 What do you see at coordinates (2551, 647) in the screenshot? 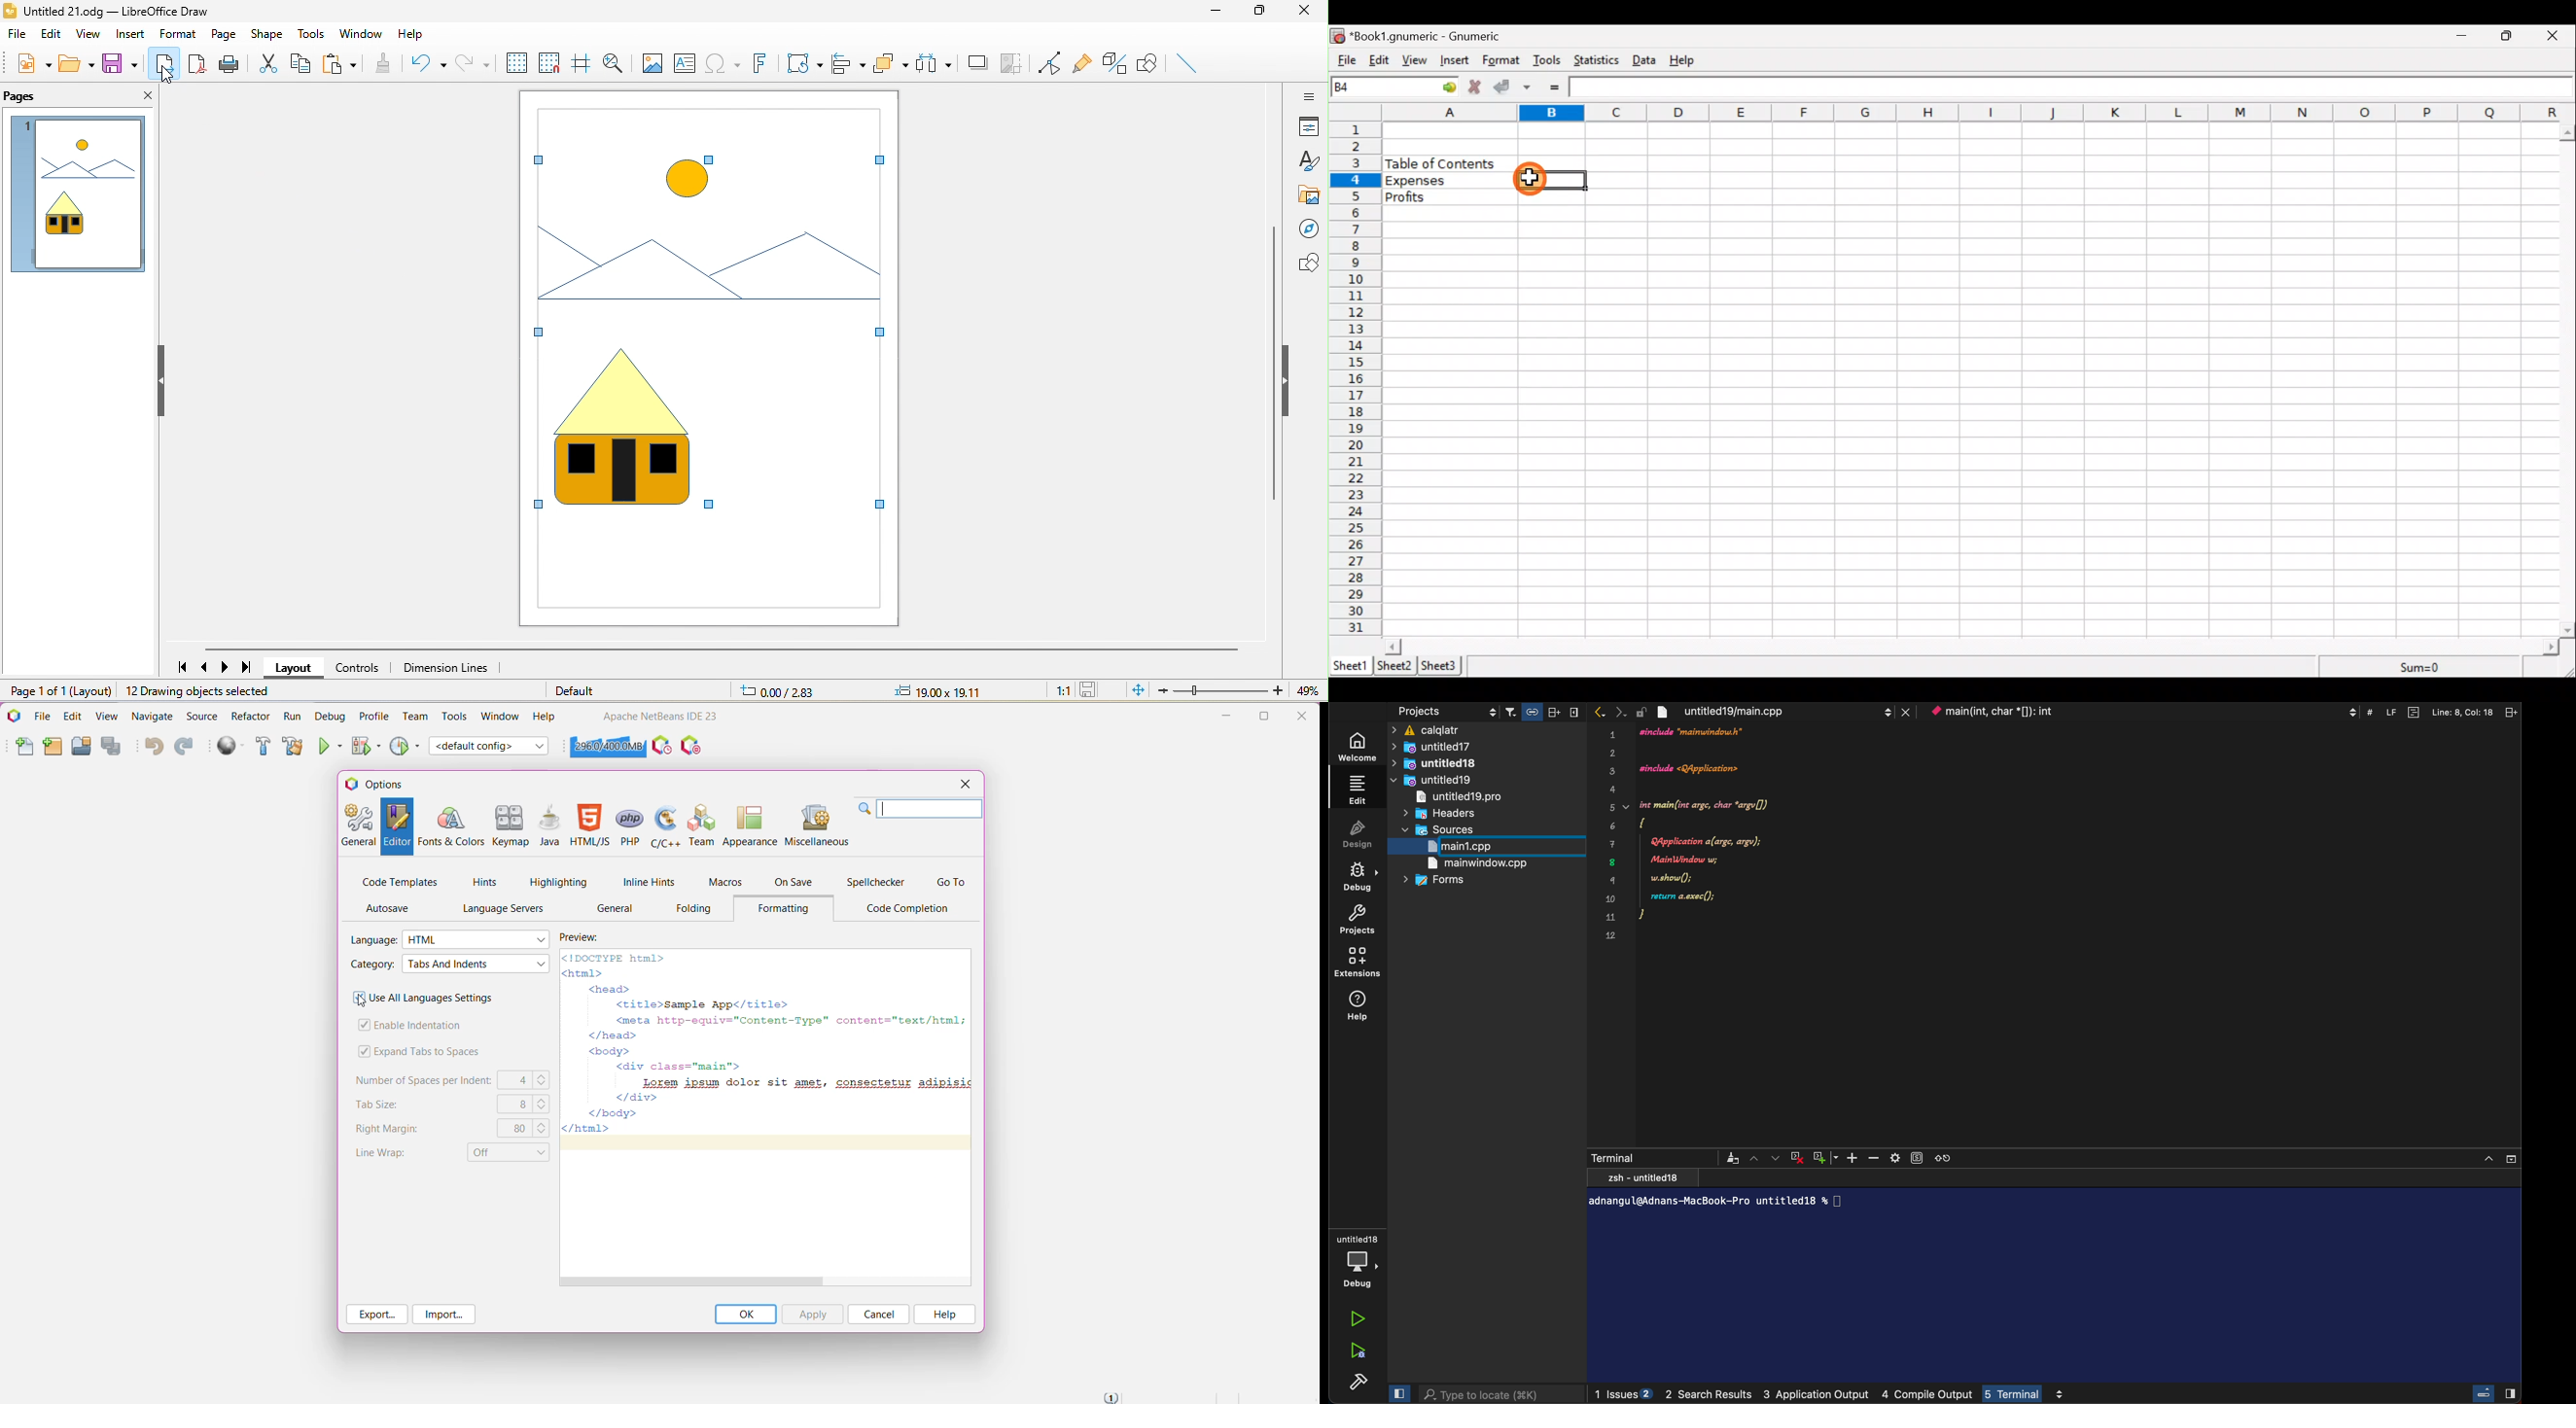
I see `scroll right` at bounding box center [2551, 647].